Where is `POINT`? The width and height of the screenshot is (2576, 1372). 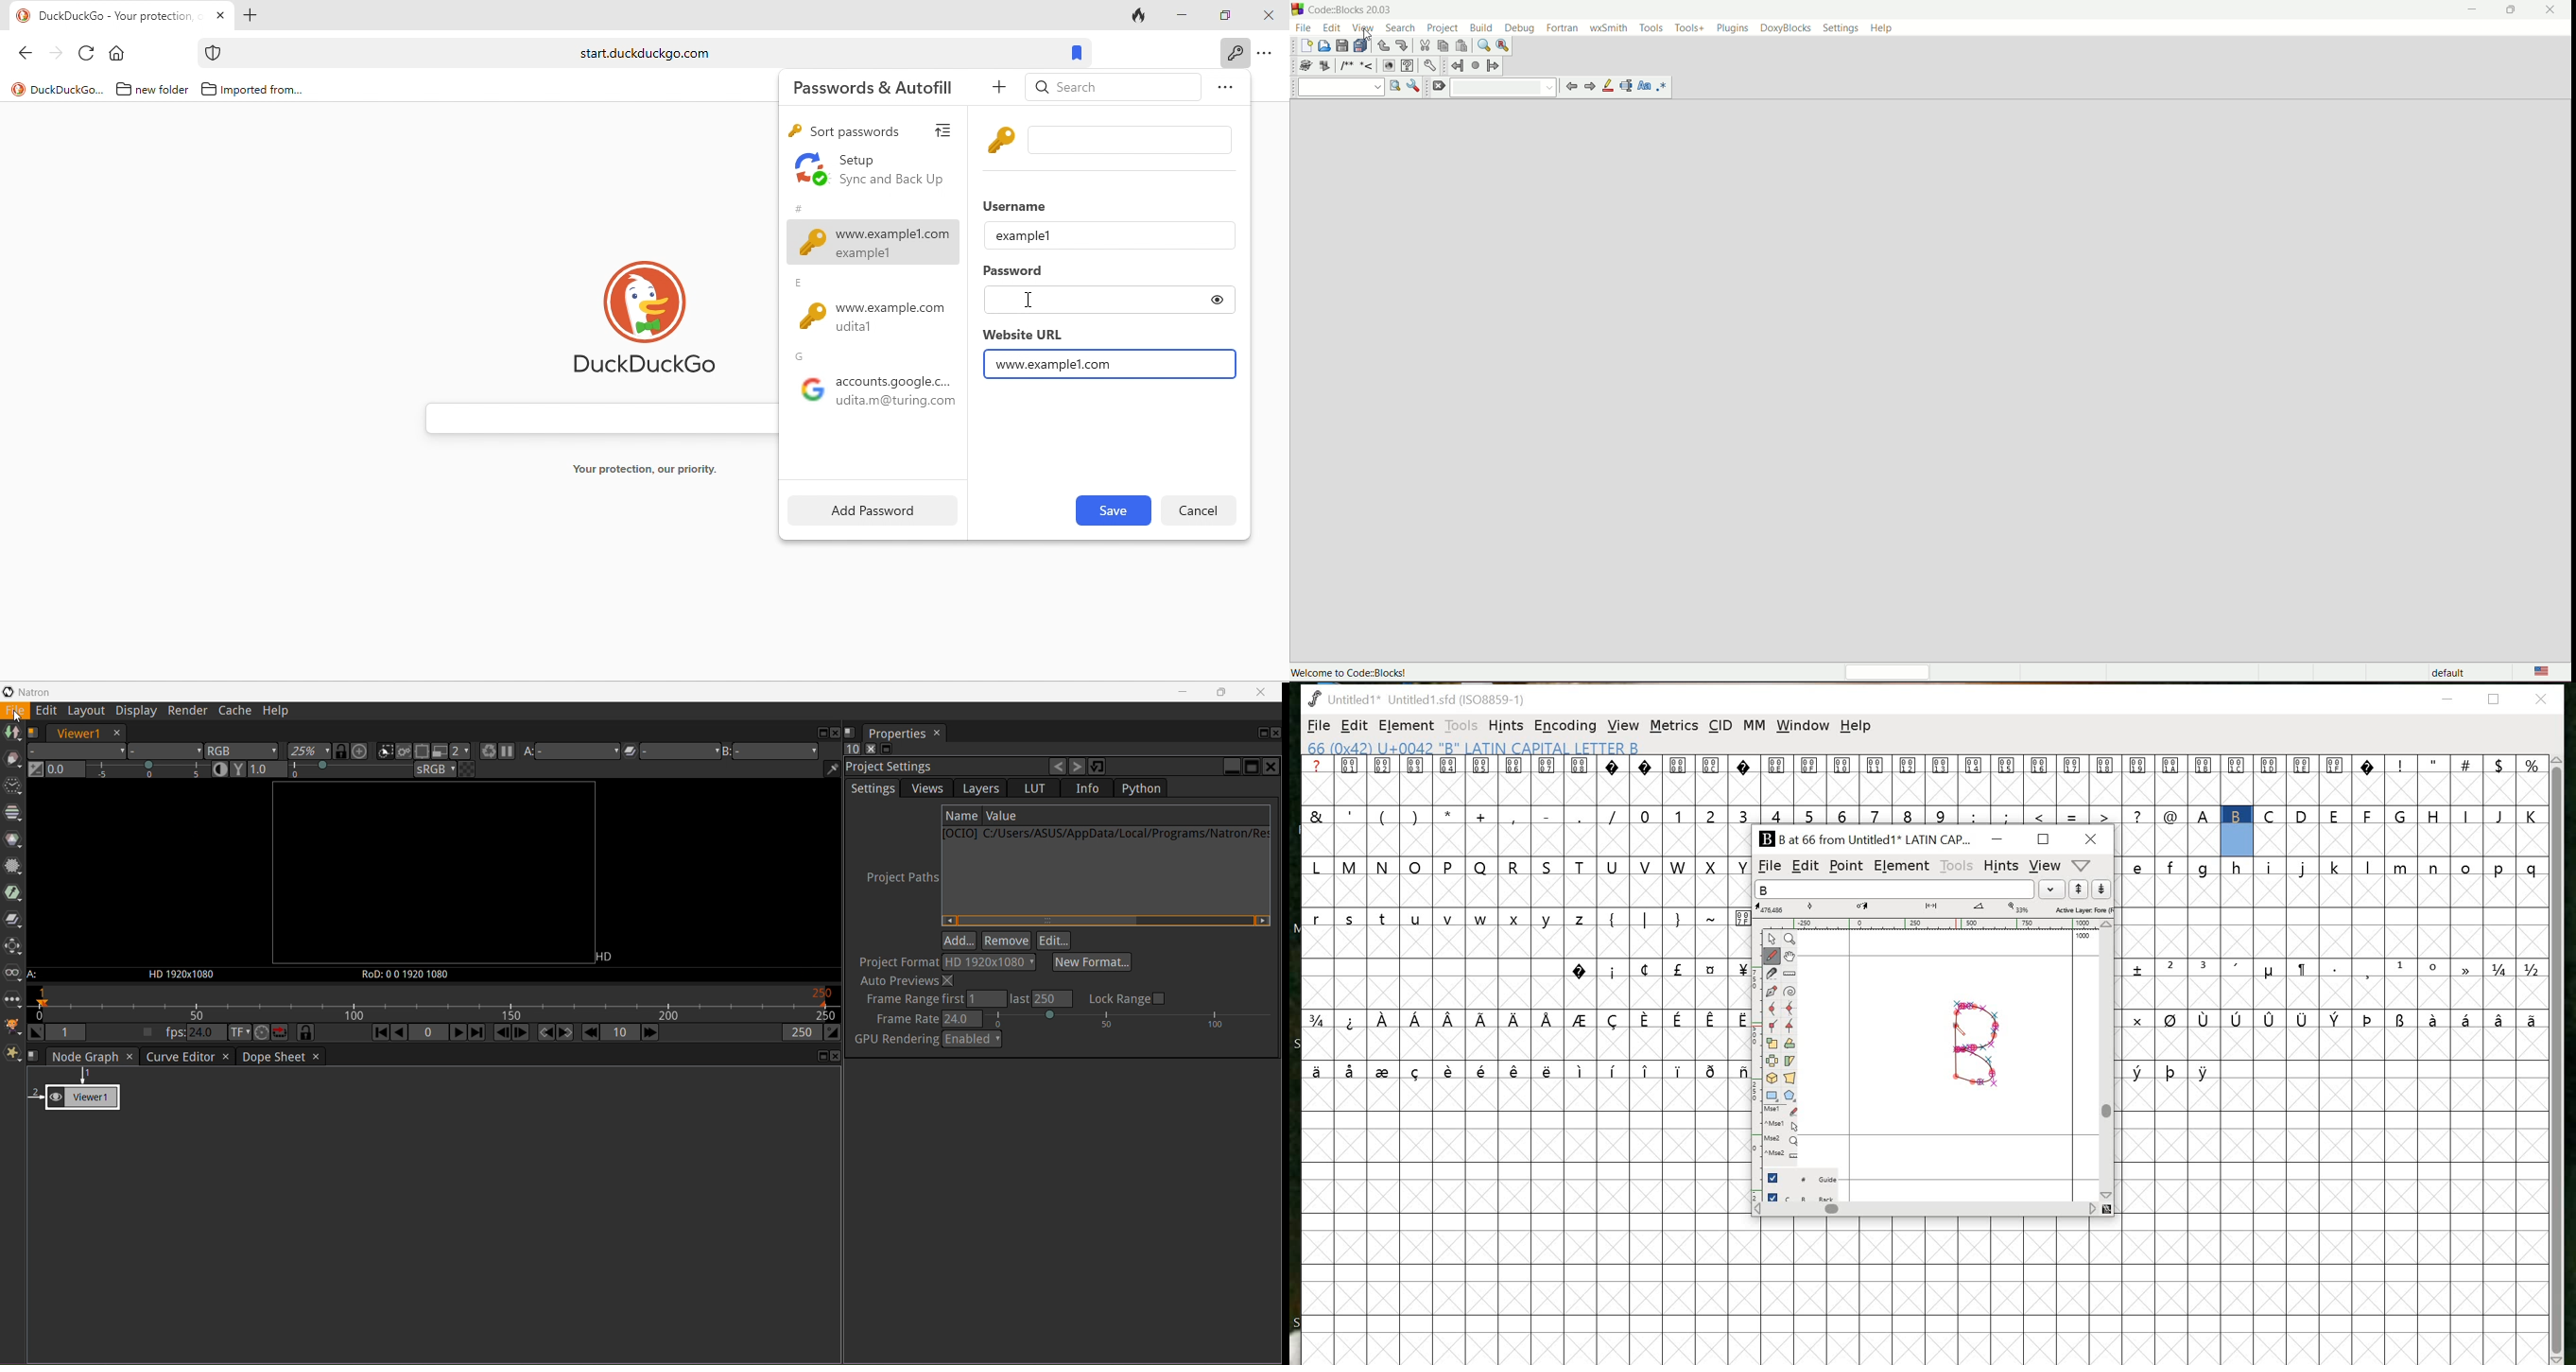 POINT is located at coordinates (1846, 867).